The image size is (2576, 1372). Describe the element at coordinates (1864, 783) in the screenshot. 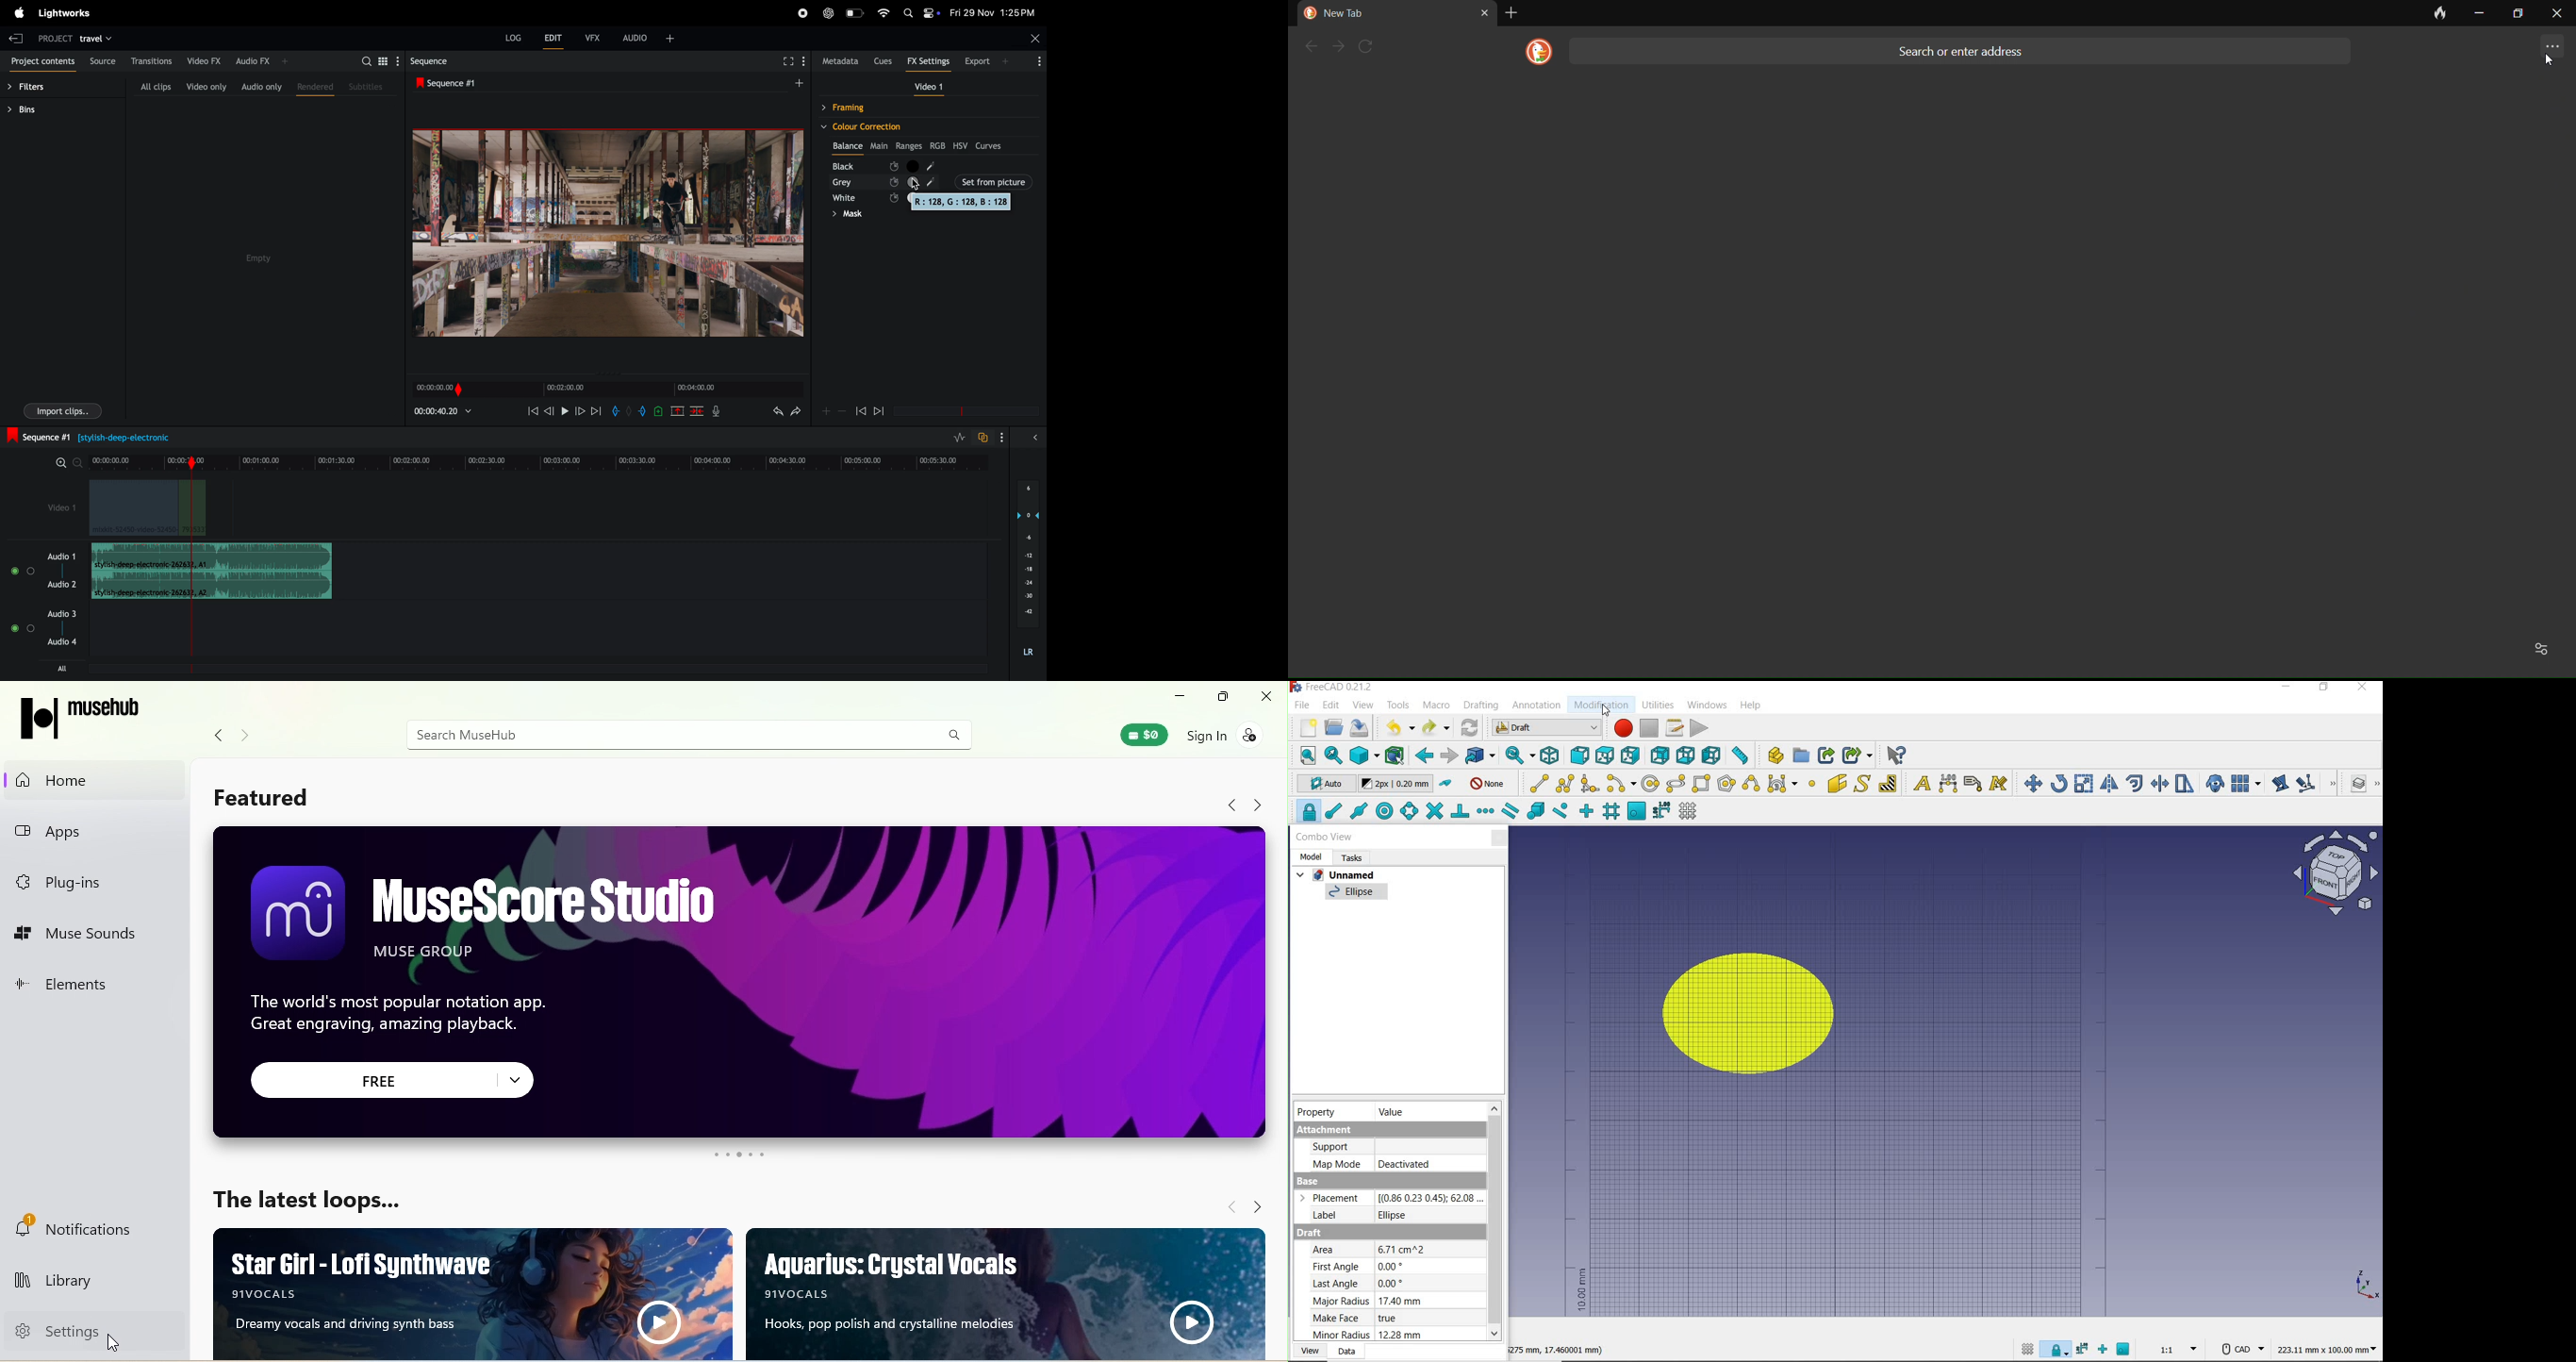

I see `shape from text` at that location.